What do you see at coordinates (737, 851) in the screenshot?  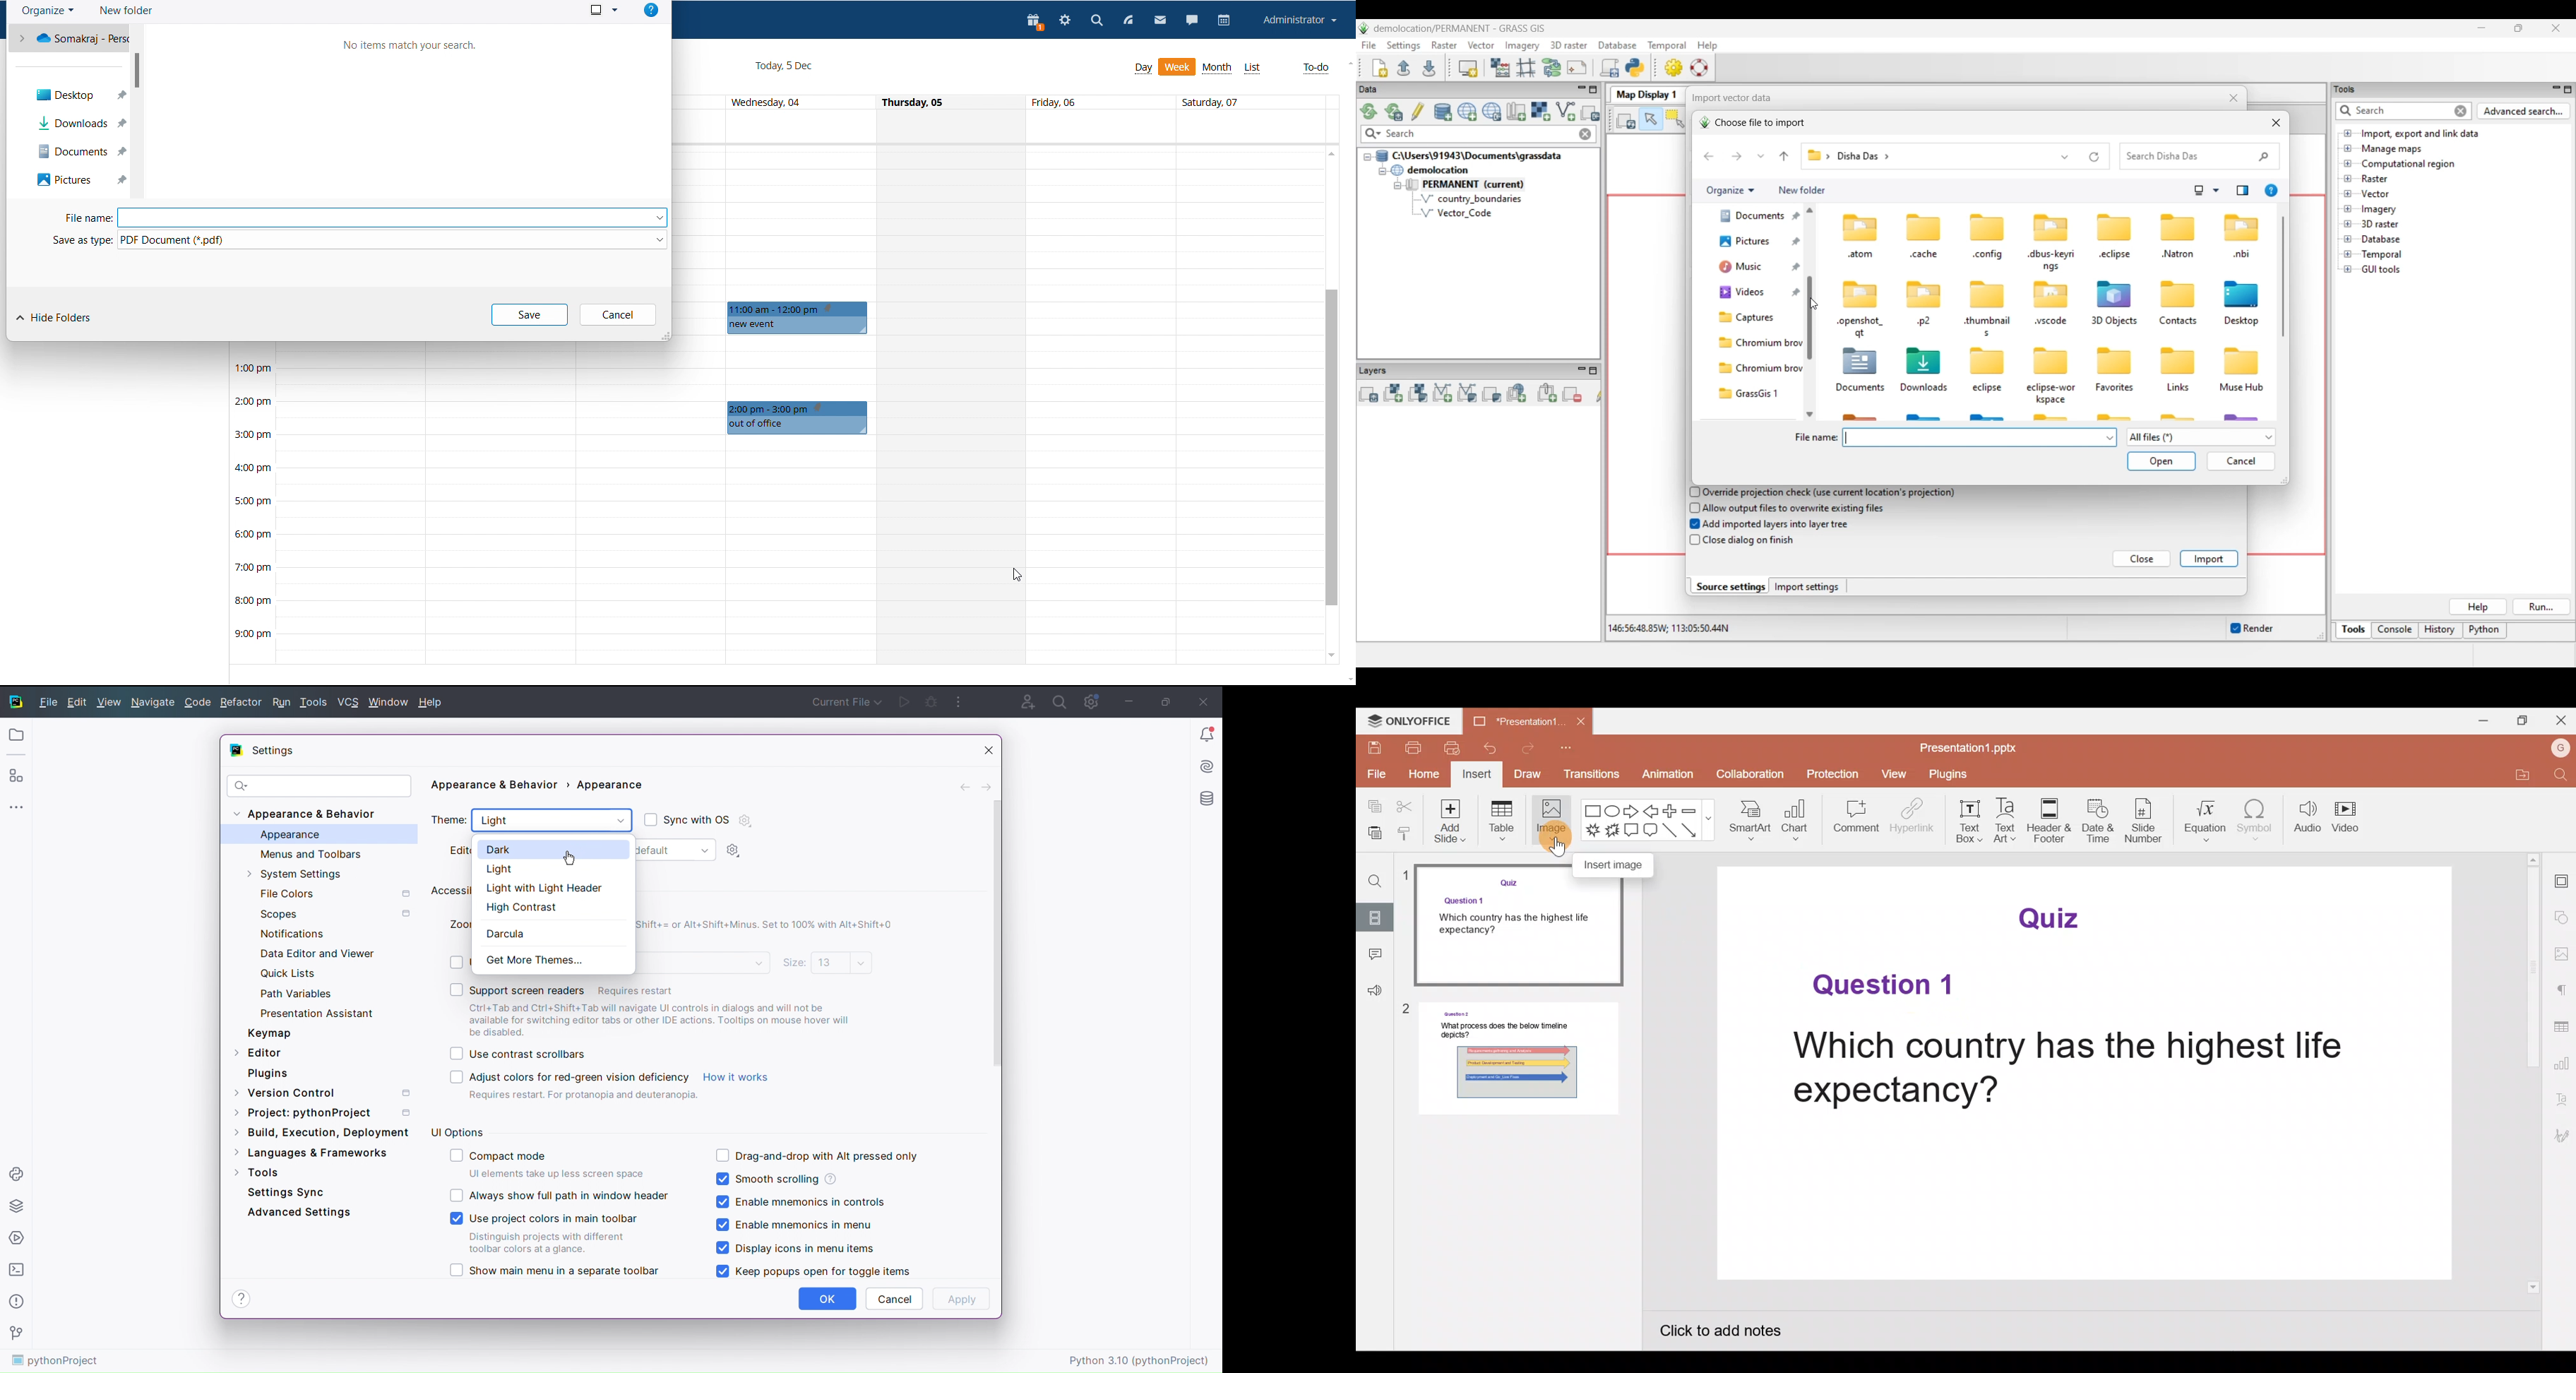 I see `light settings` at bounding box center [737, 851].